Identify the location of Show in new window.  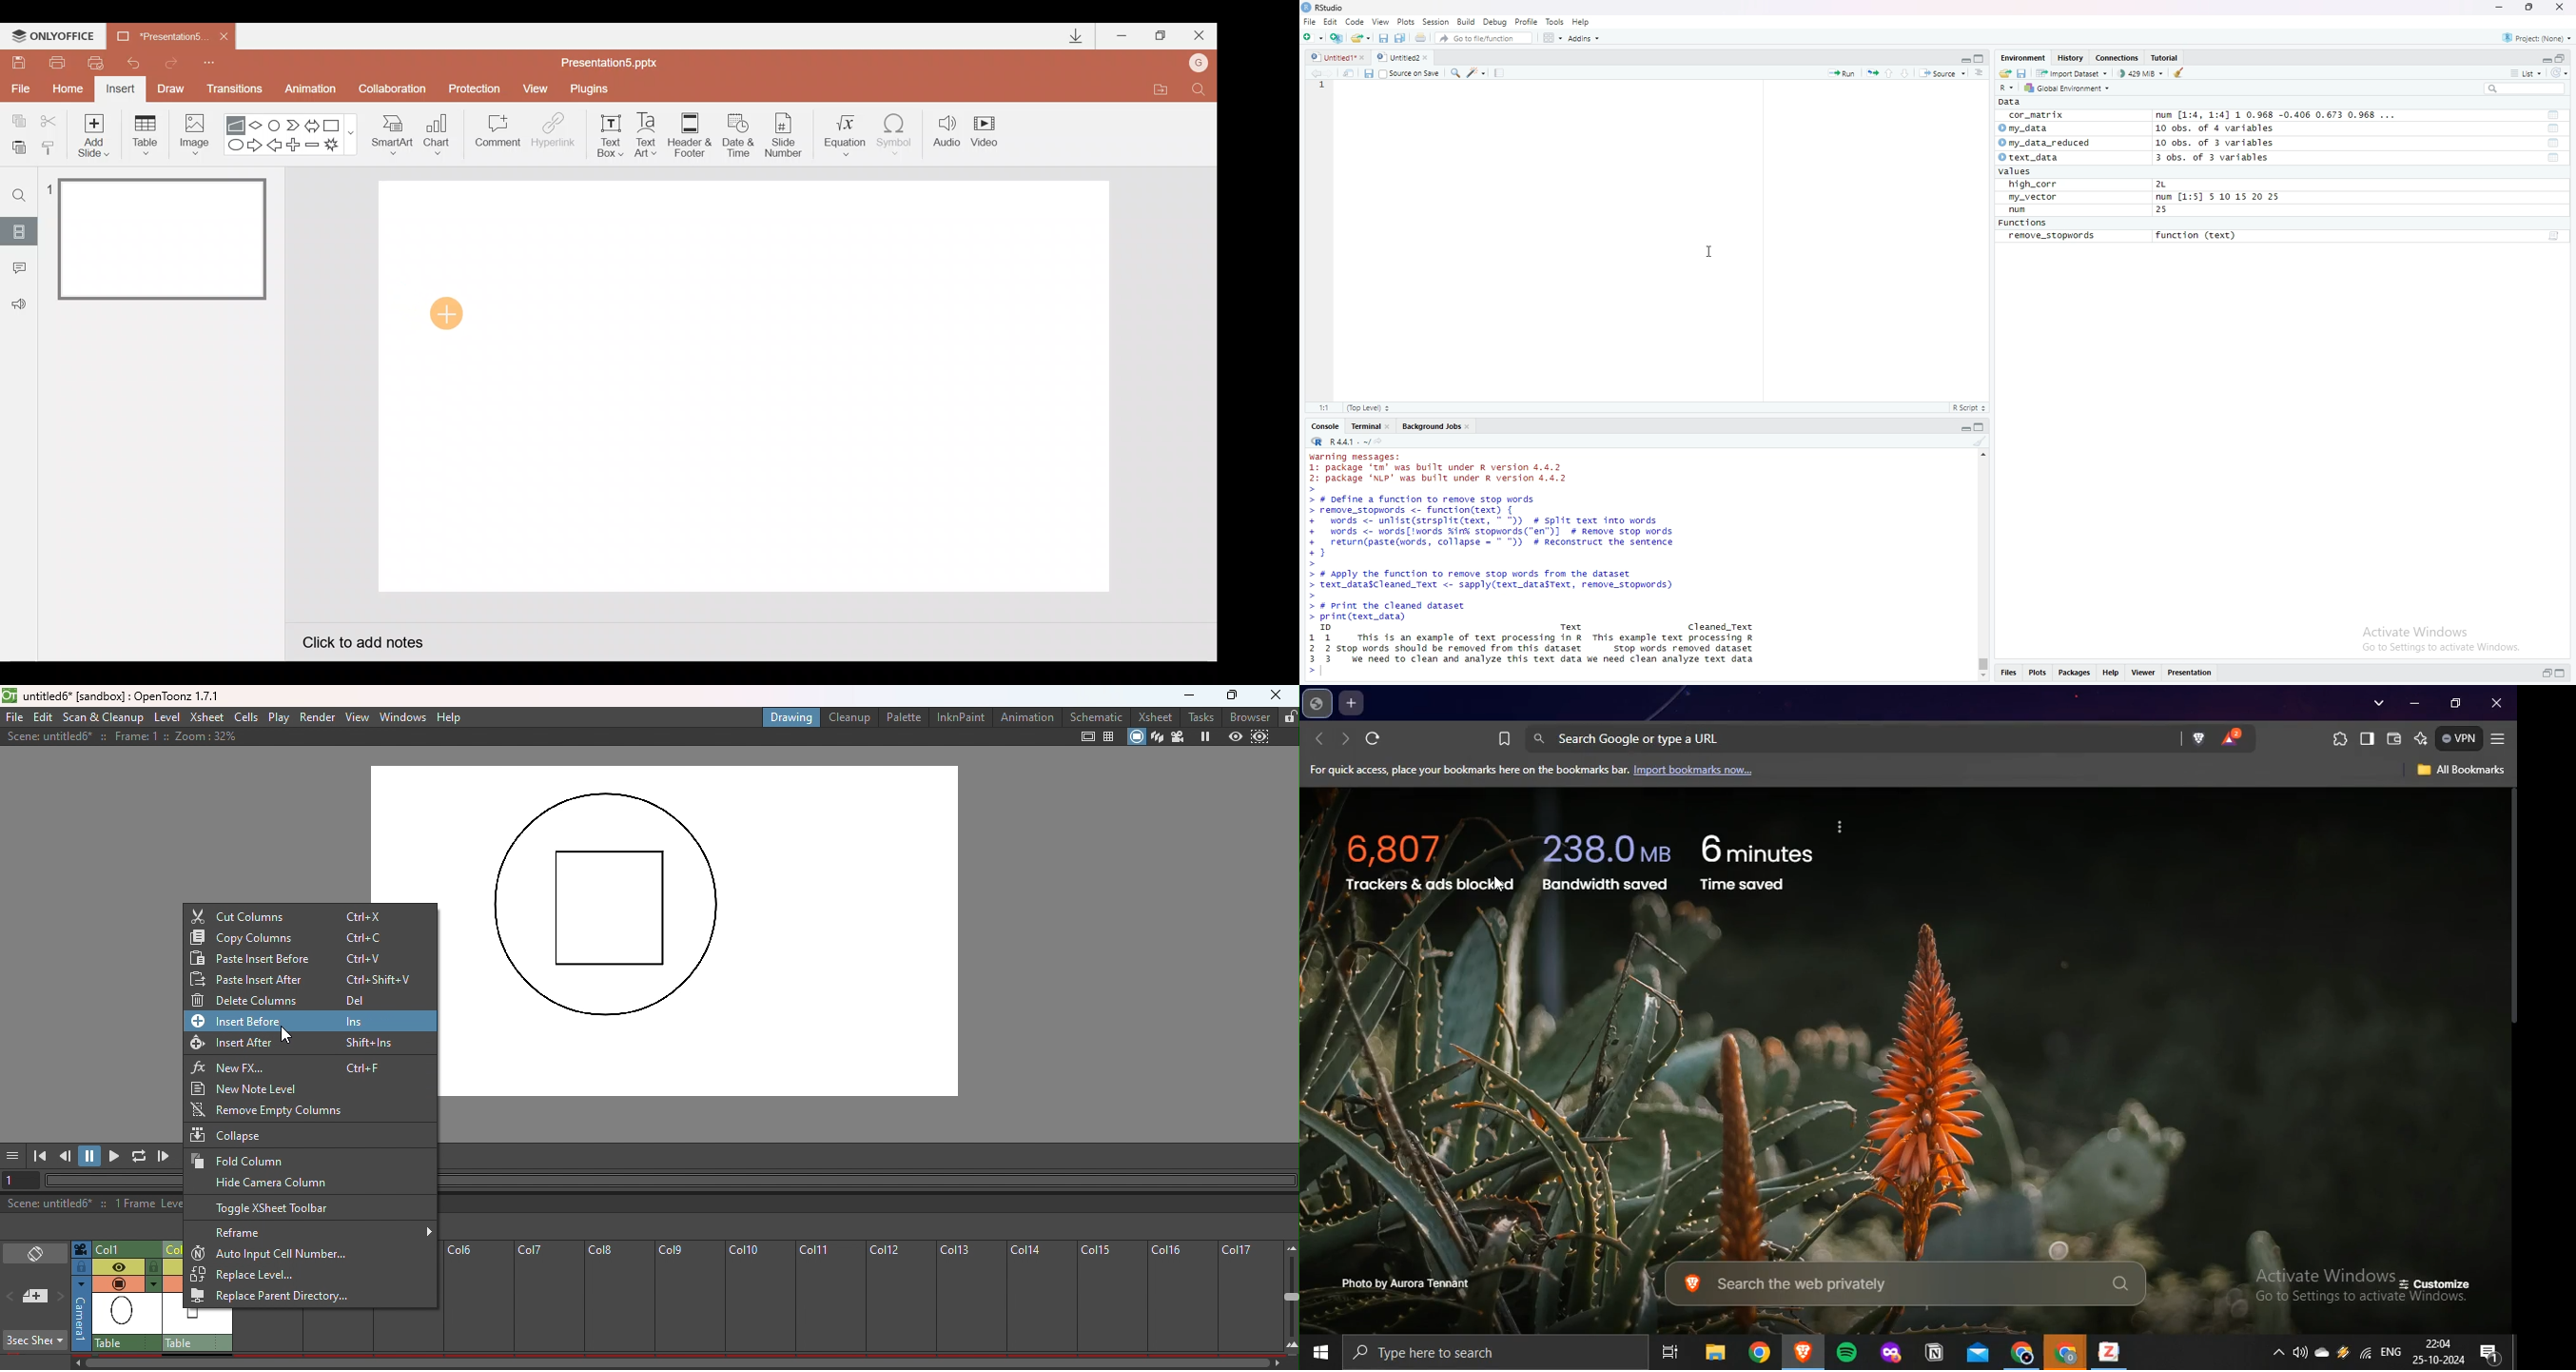
(1349, 74).